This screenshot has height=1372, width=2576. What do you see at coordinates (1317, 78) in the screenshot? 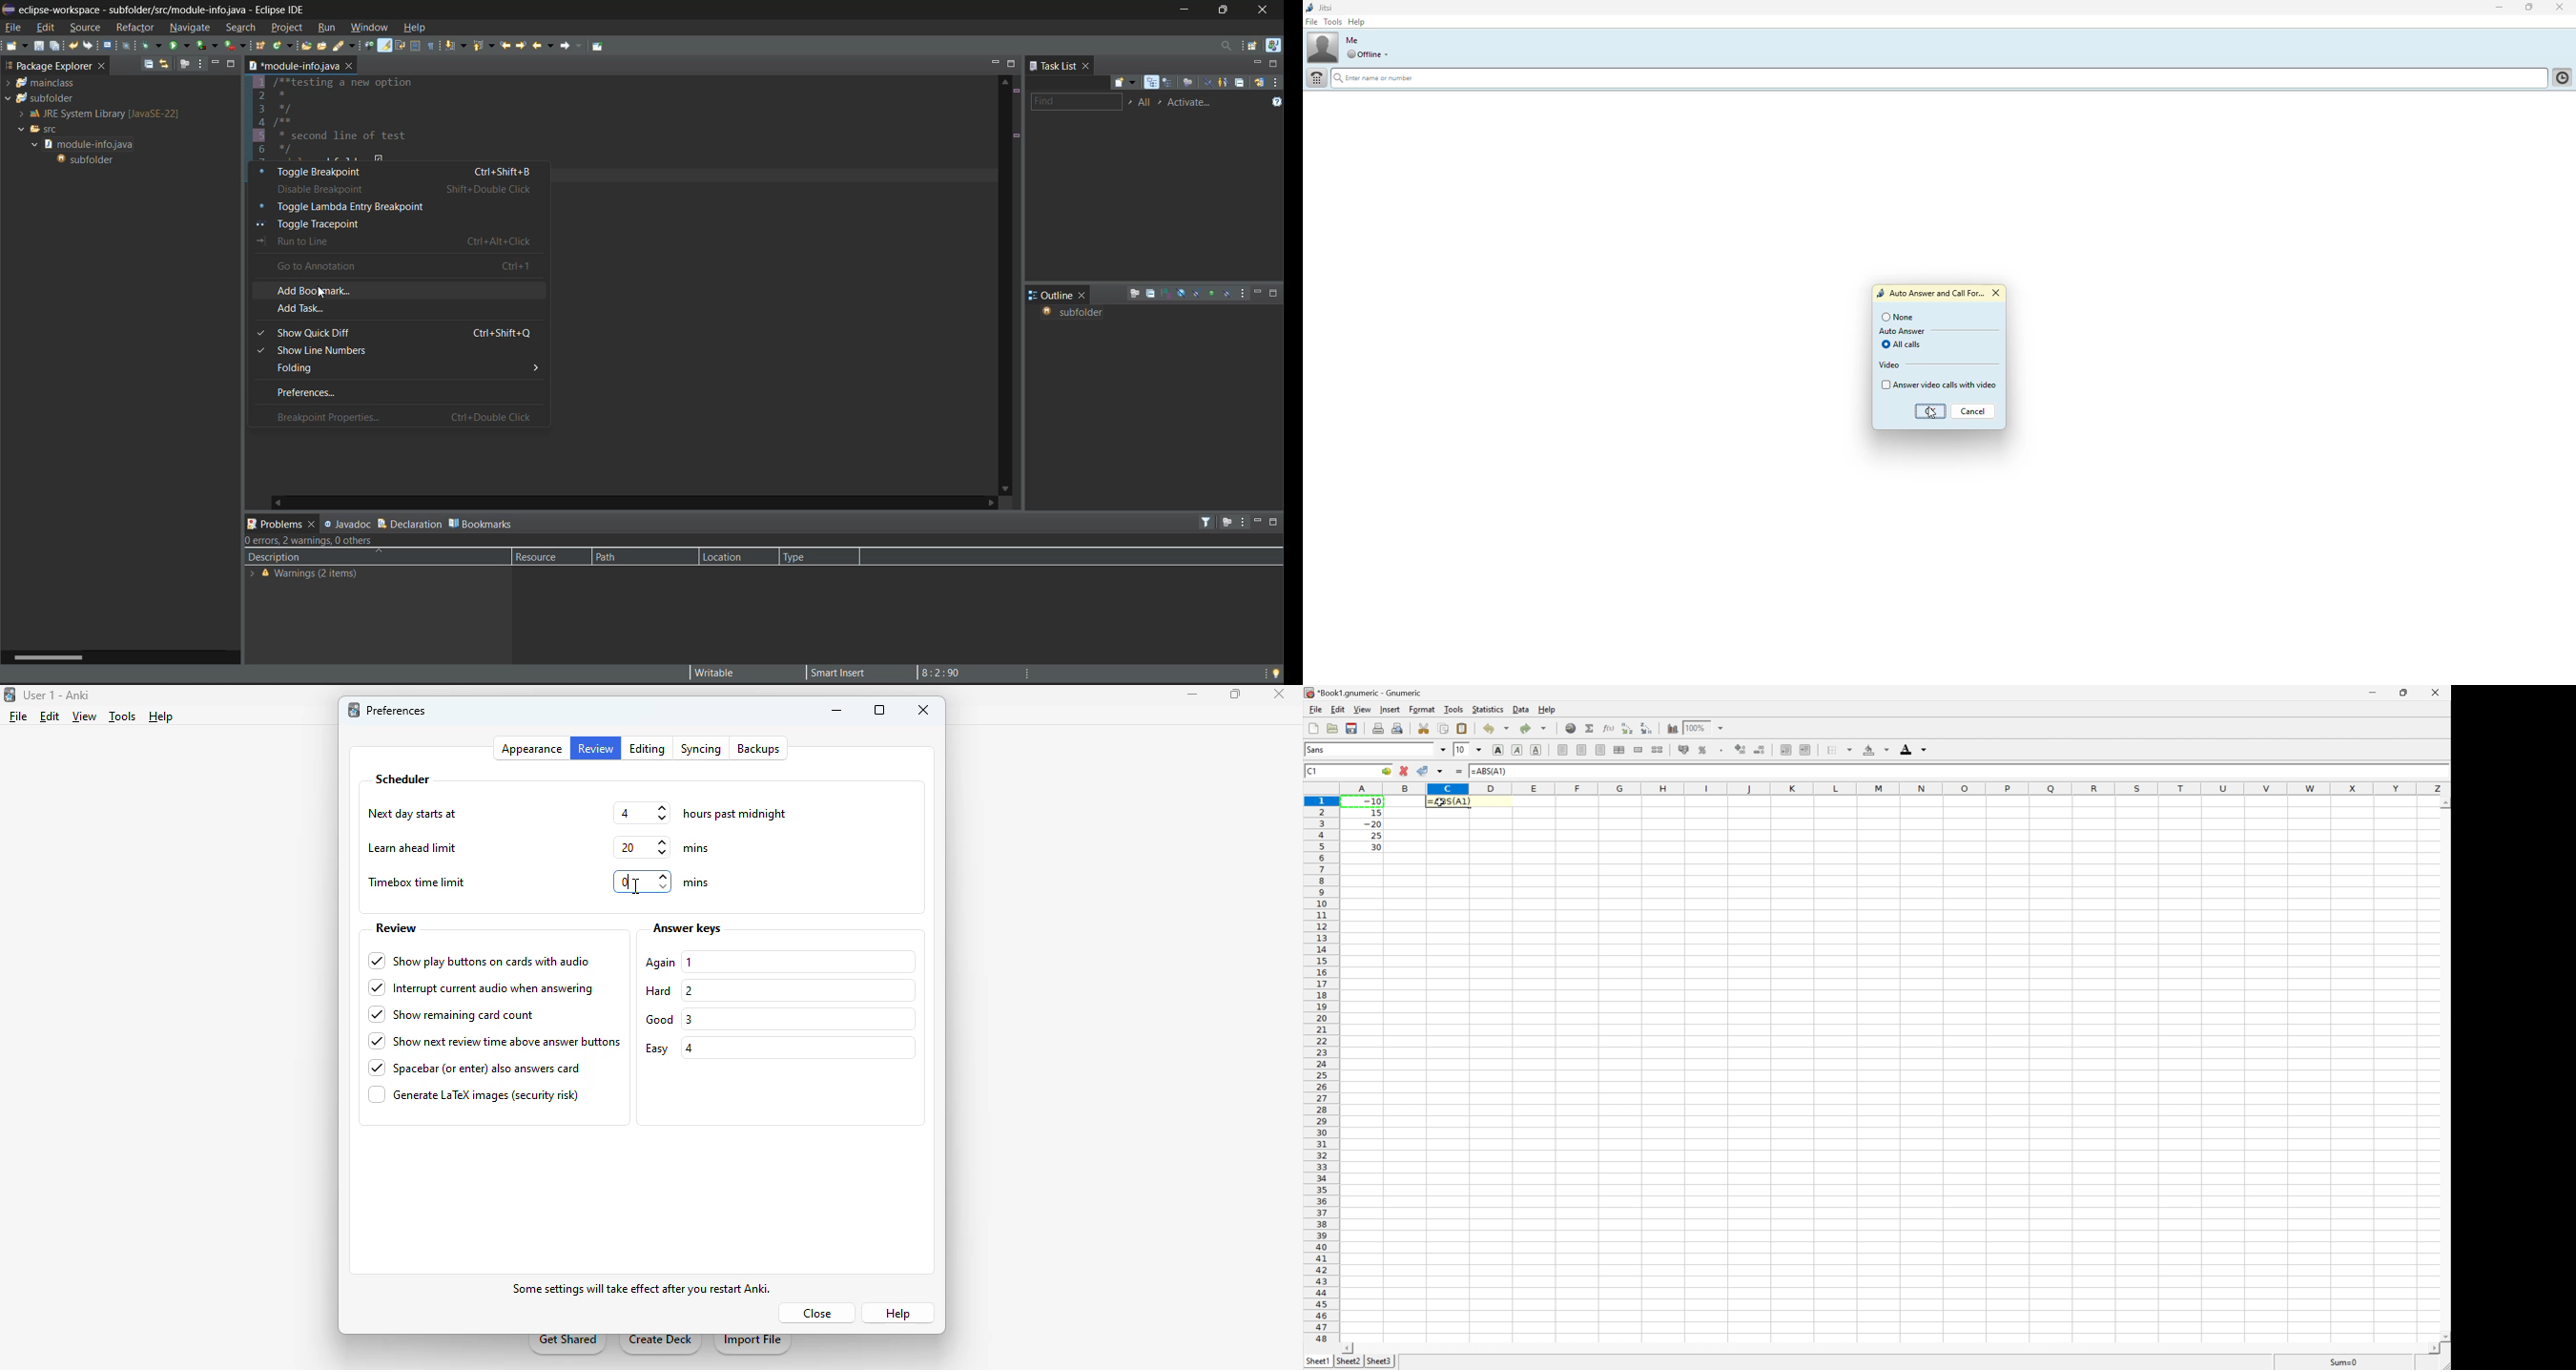
I see `dial pad` at bounding box center [1317, 78].